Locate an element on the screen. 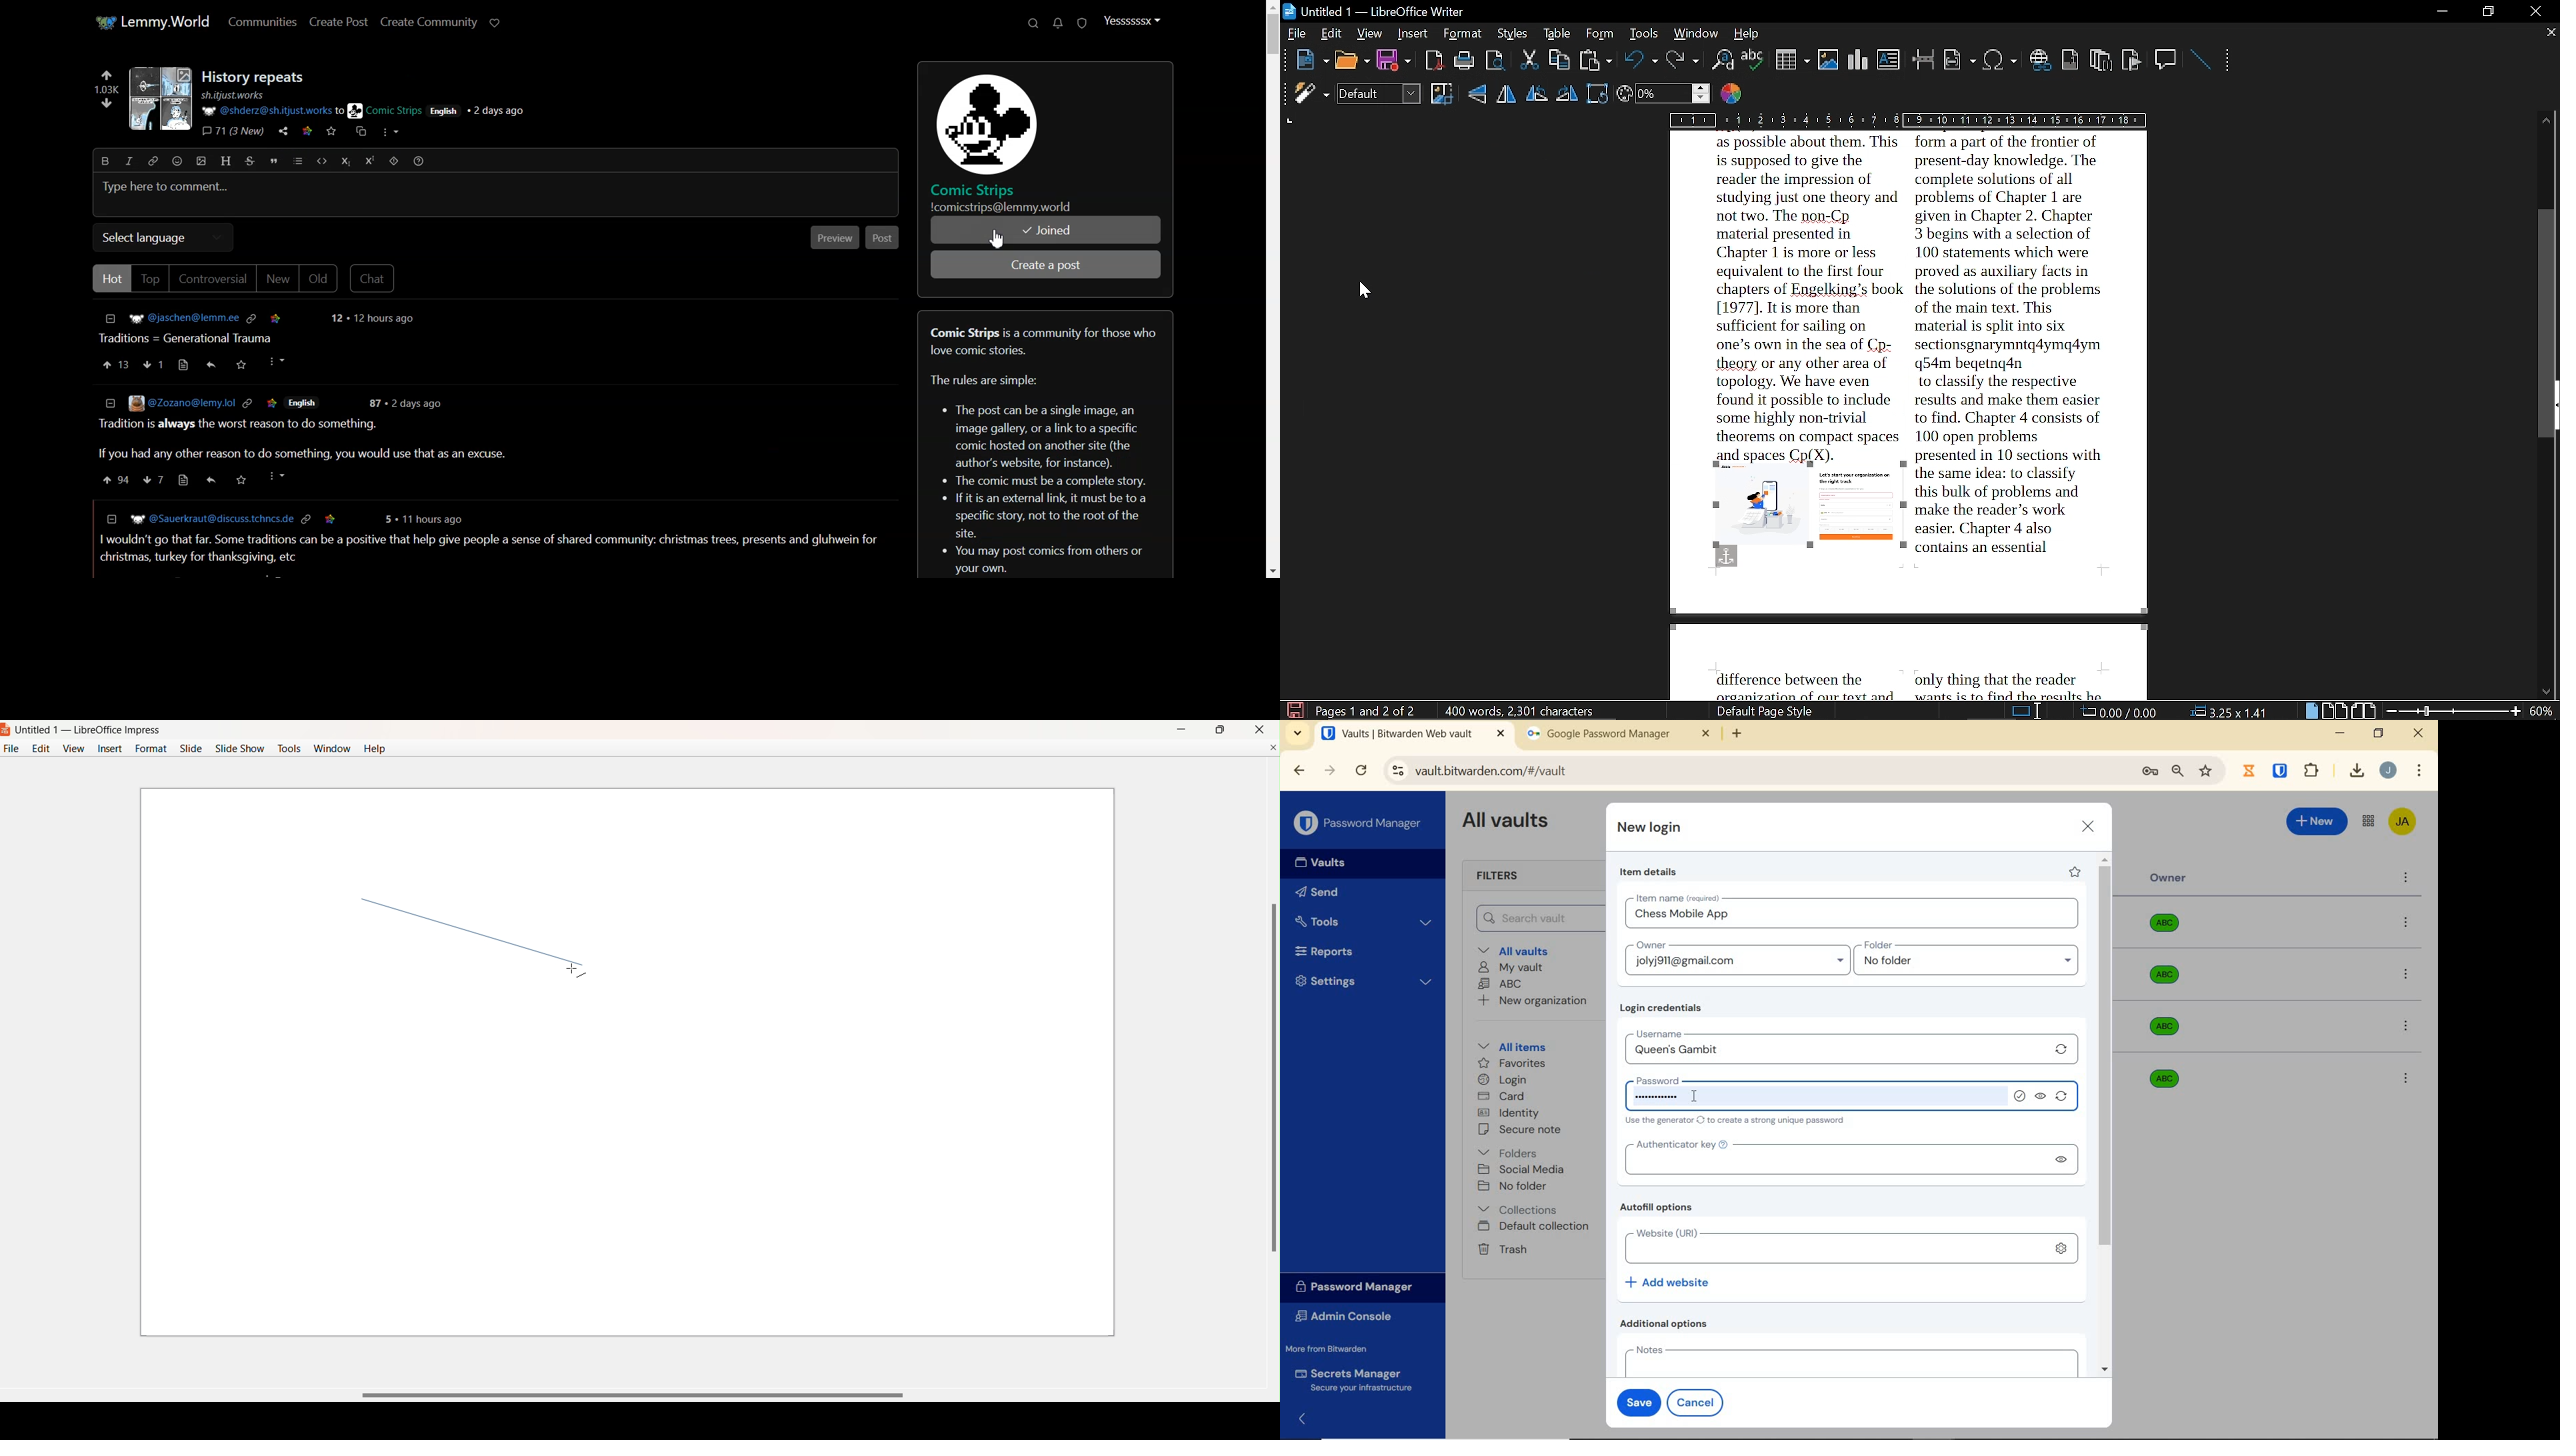 The image size is (2576, 1456). Insert is located at coordinates (108, 751).